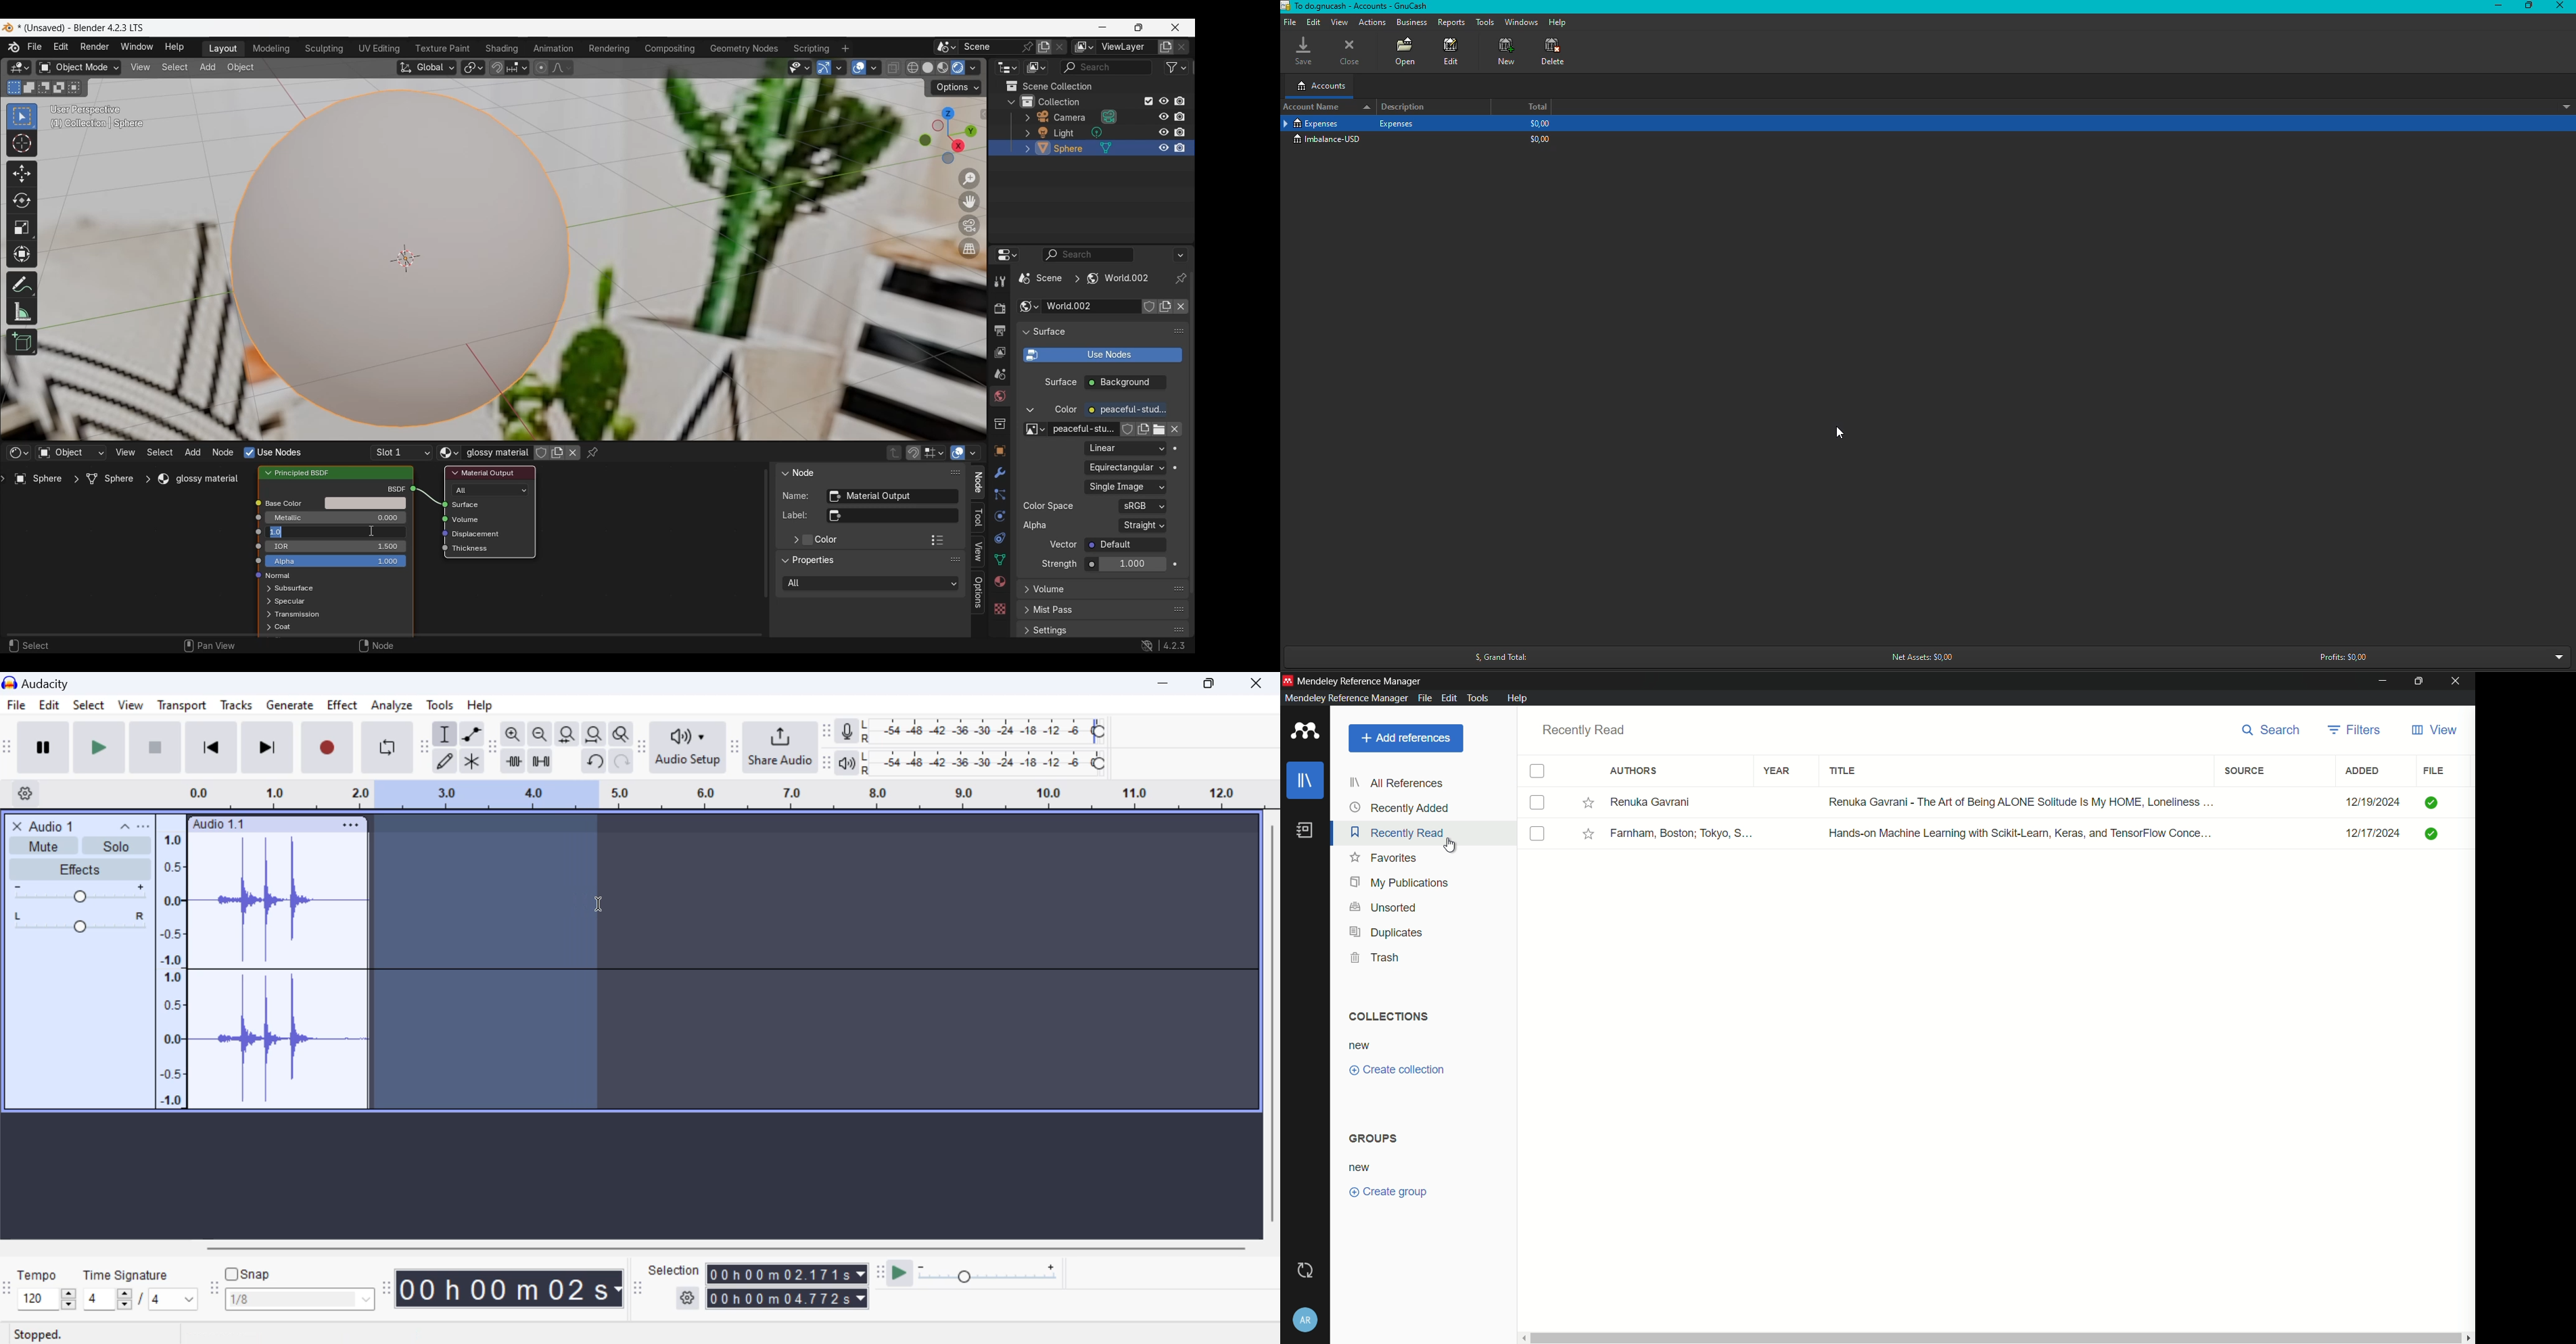 This screenshot has width=2576, height=1344. Describe the element at coordinates (1125, 544) in the screenshot. I see `Vector` at that location.